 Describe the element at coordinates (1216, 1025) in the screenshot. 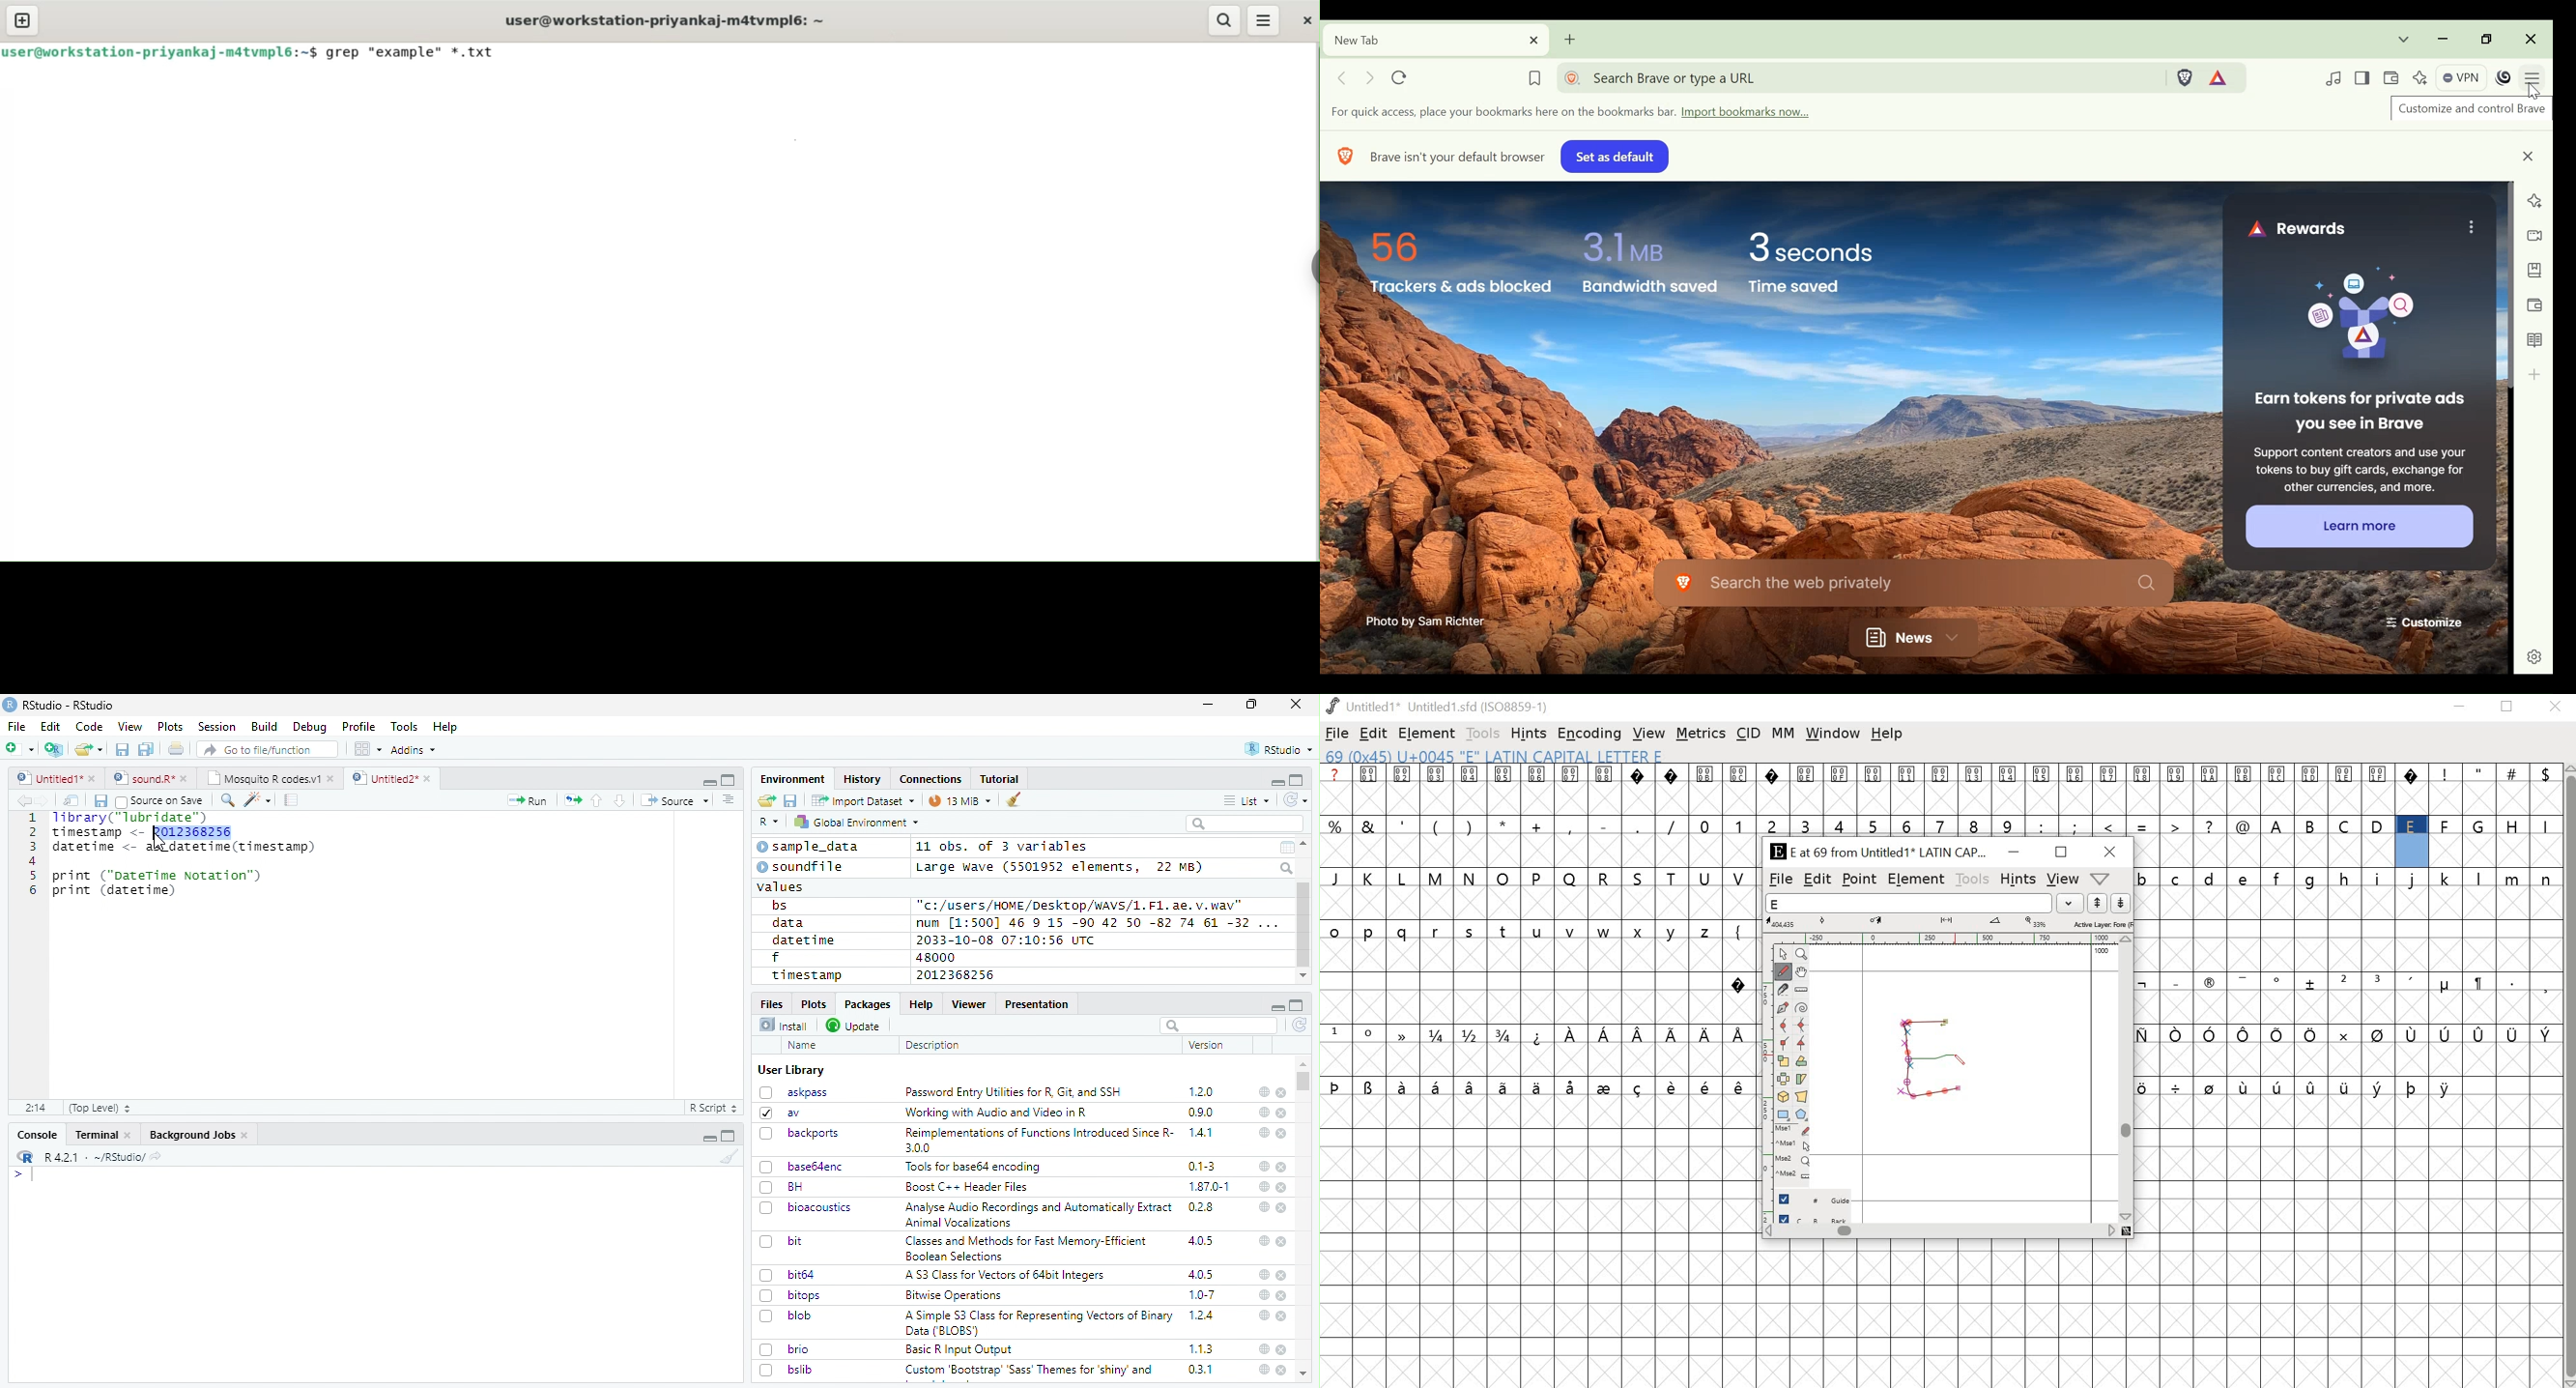

I see `search bar` at that location.